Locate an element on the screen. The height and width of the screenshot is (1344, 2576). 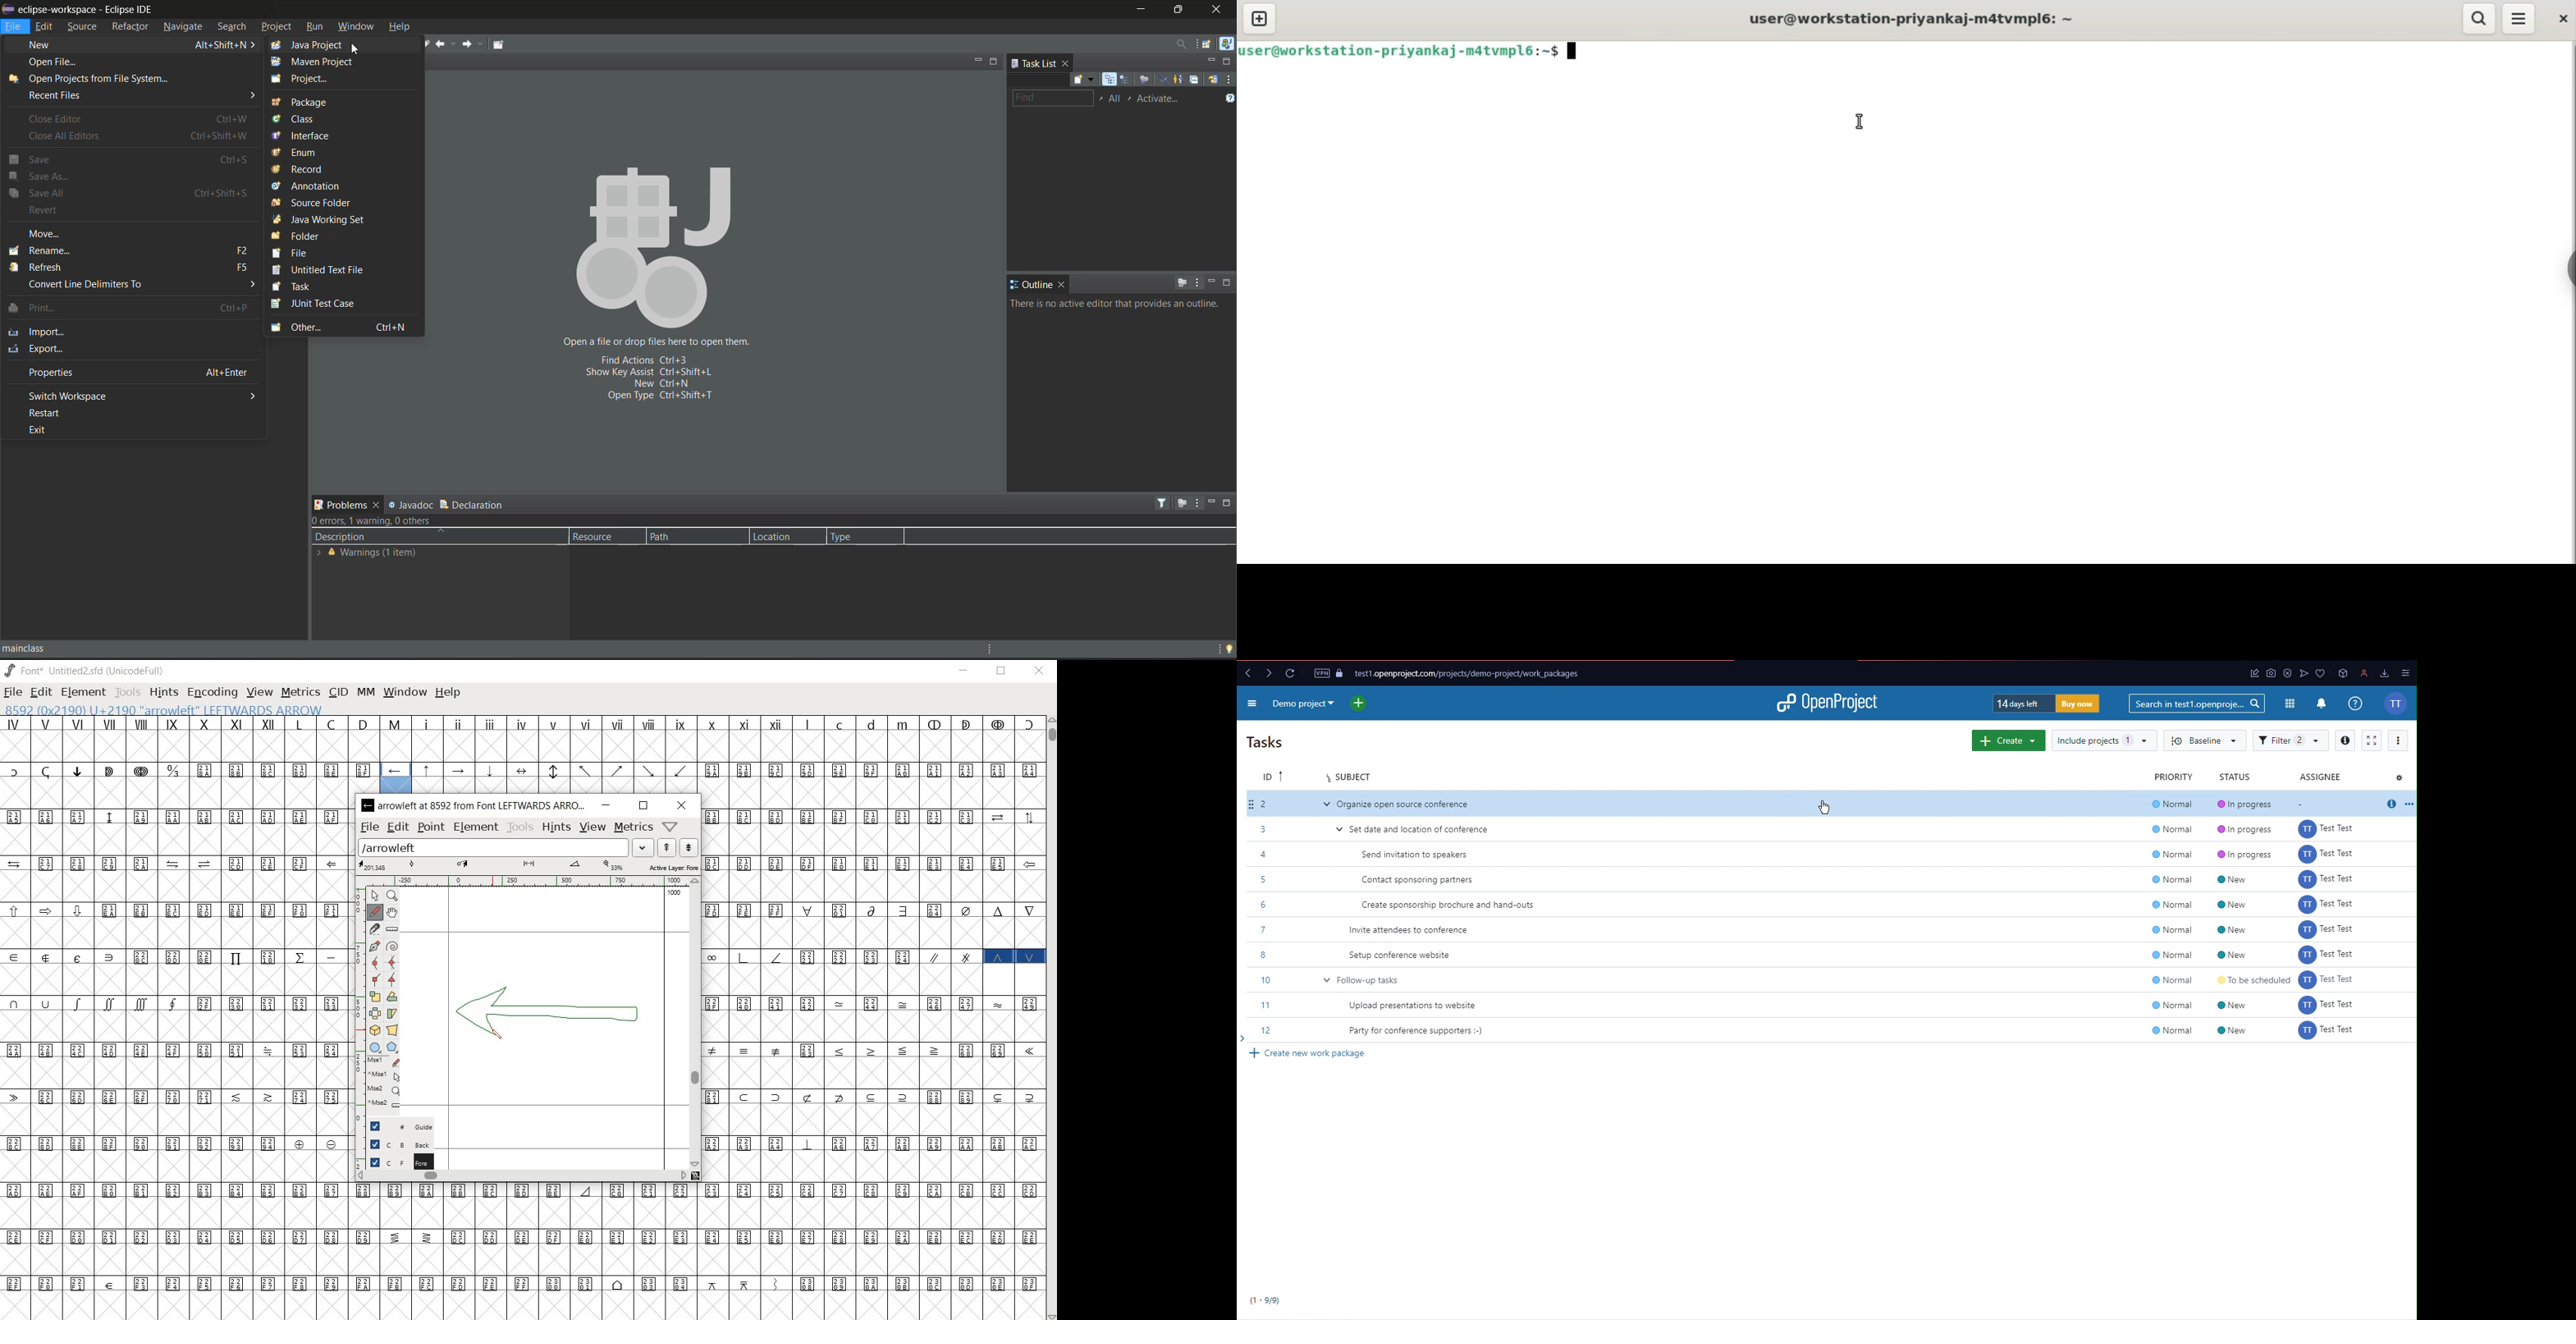
help is located at coordinates (399, 28).